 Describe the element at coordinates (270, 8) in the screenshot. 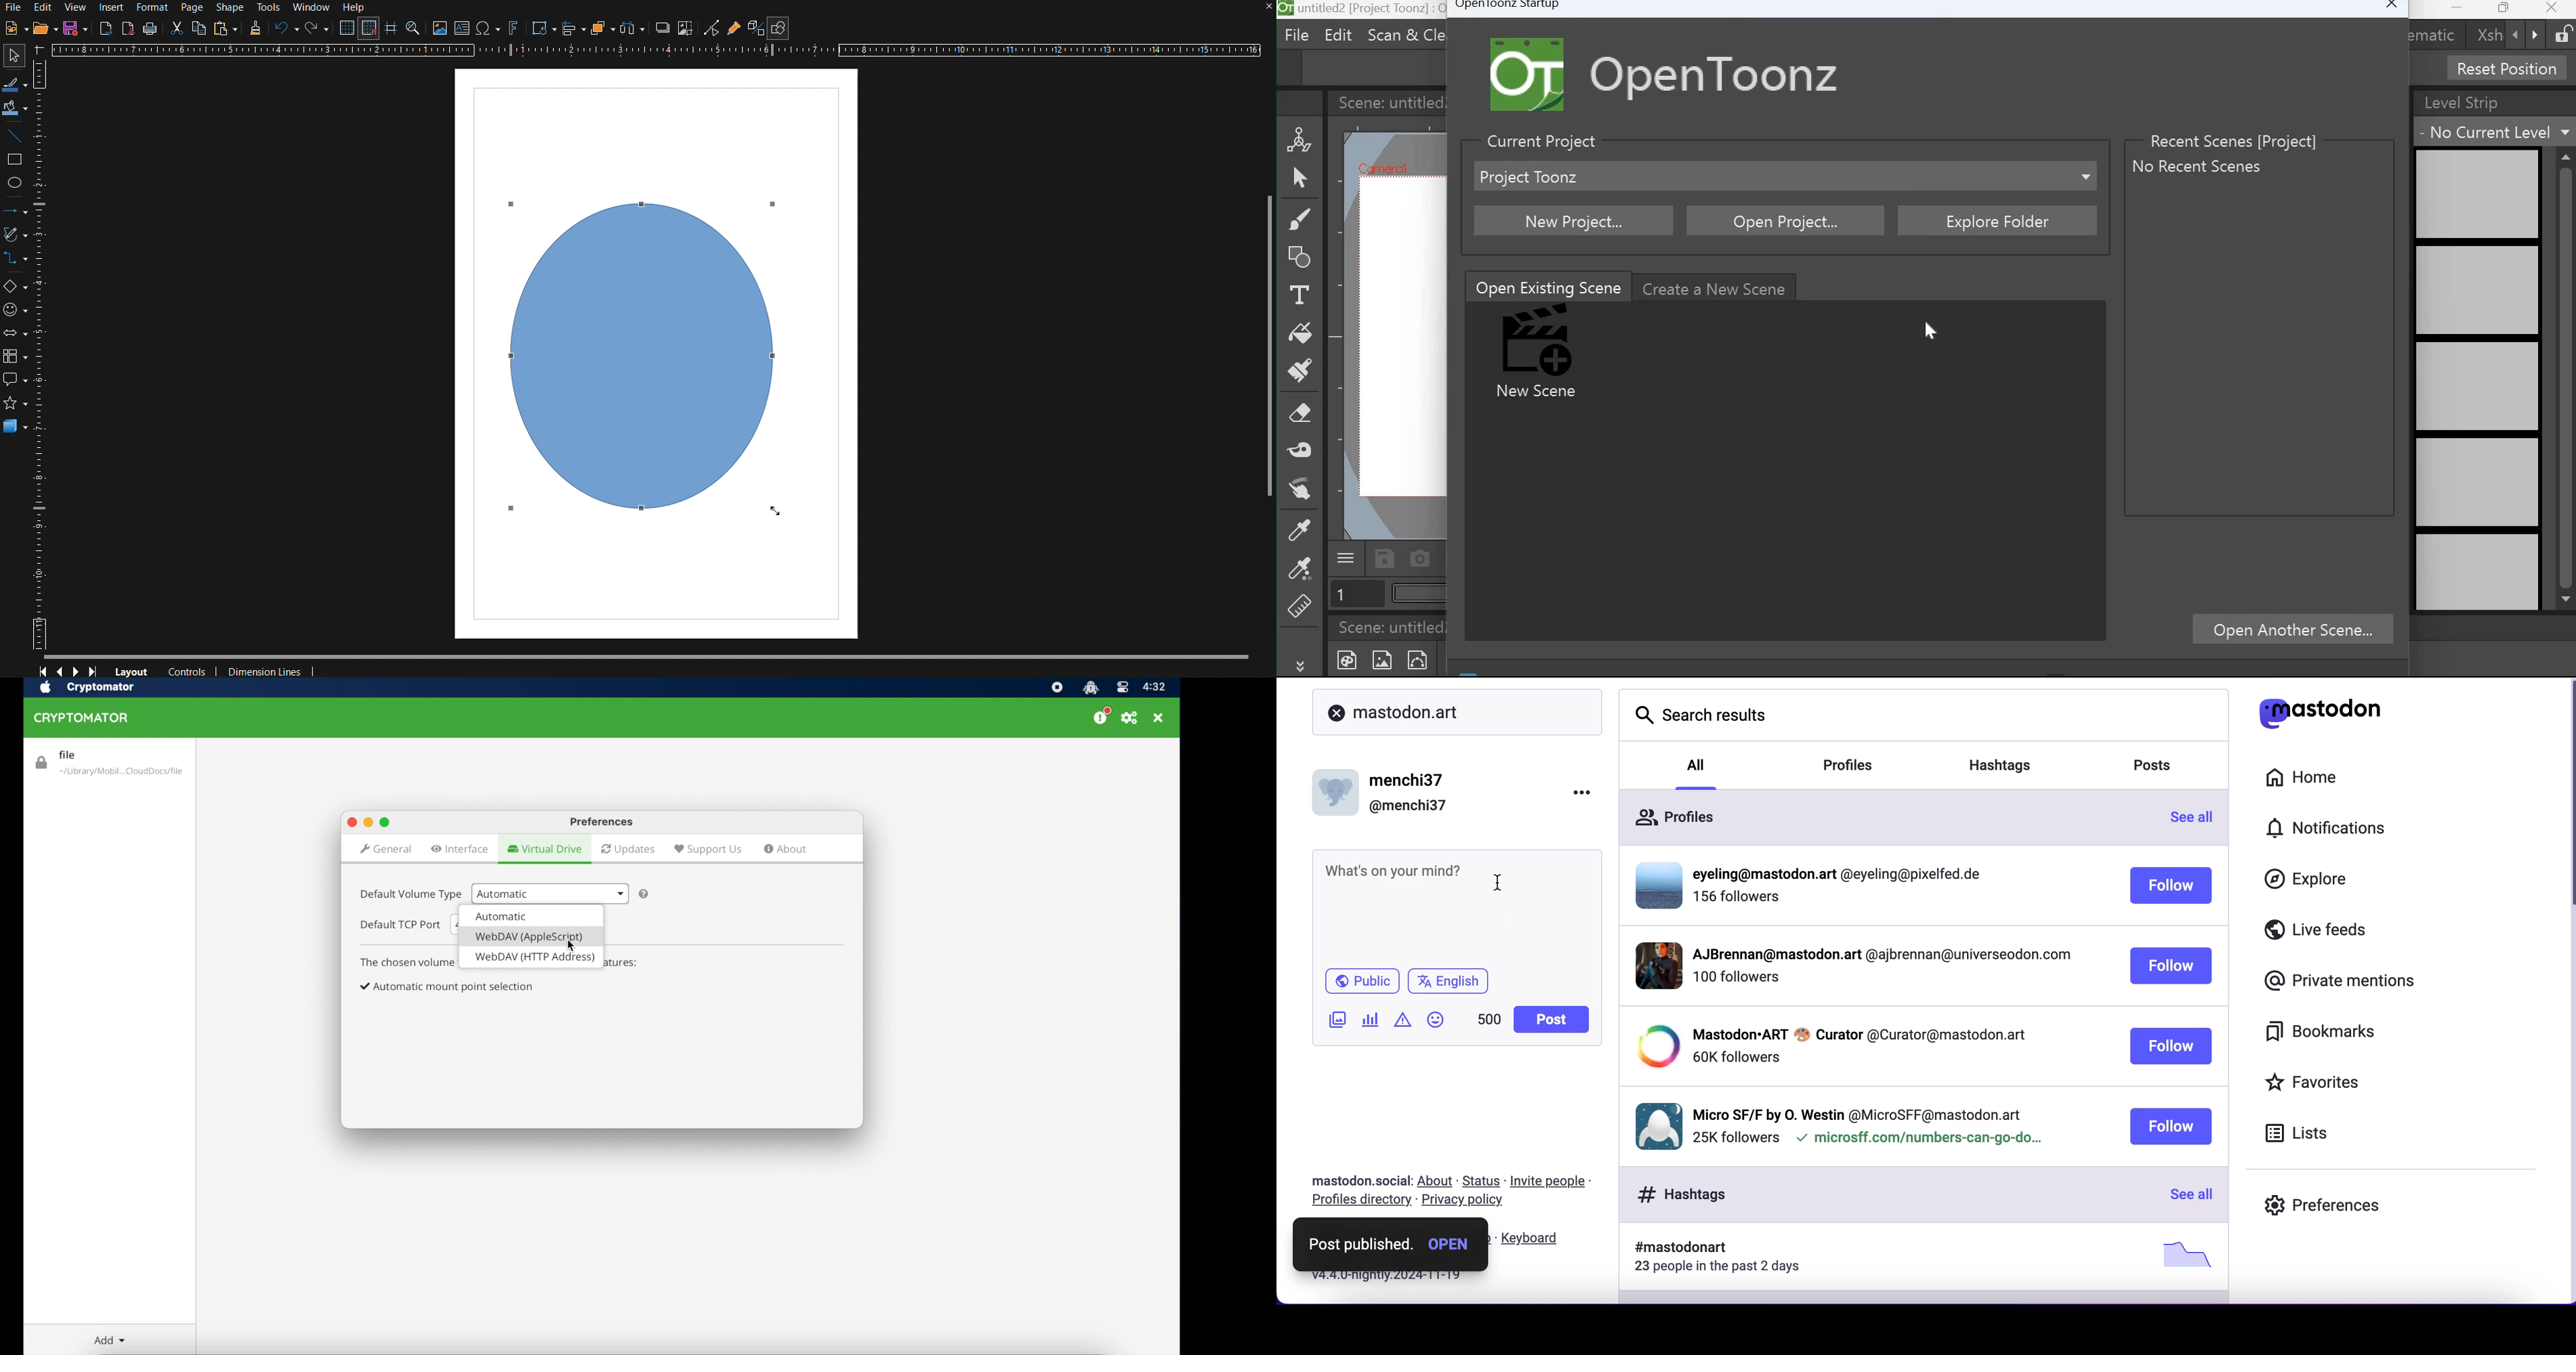

I see `Tools` at that location.